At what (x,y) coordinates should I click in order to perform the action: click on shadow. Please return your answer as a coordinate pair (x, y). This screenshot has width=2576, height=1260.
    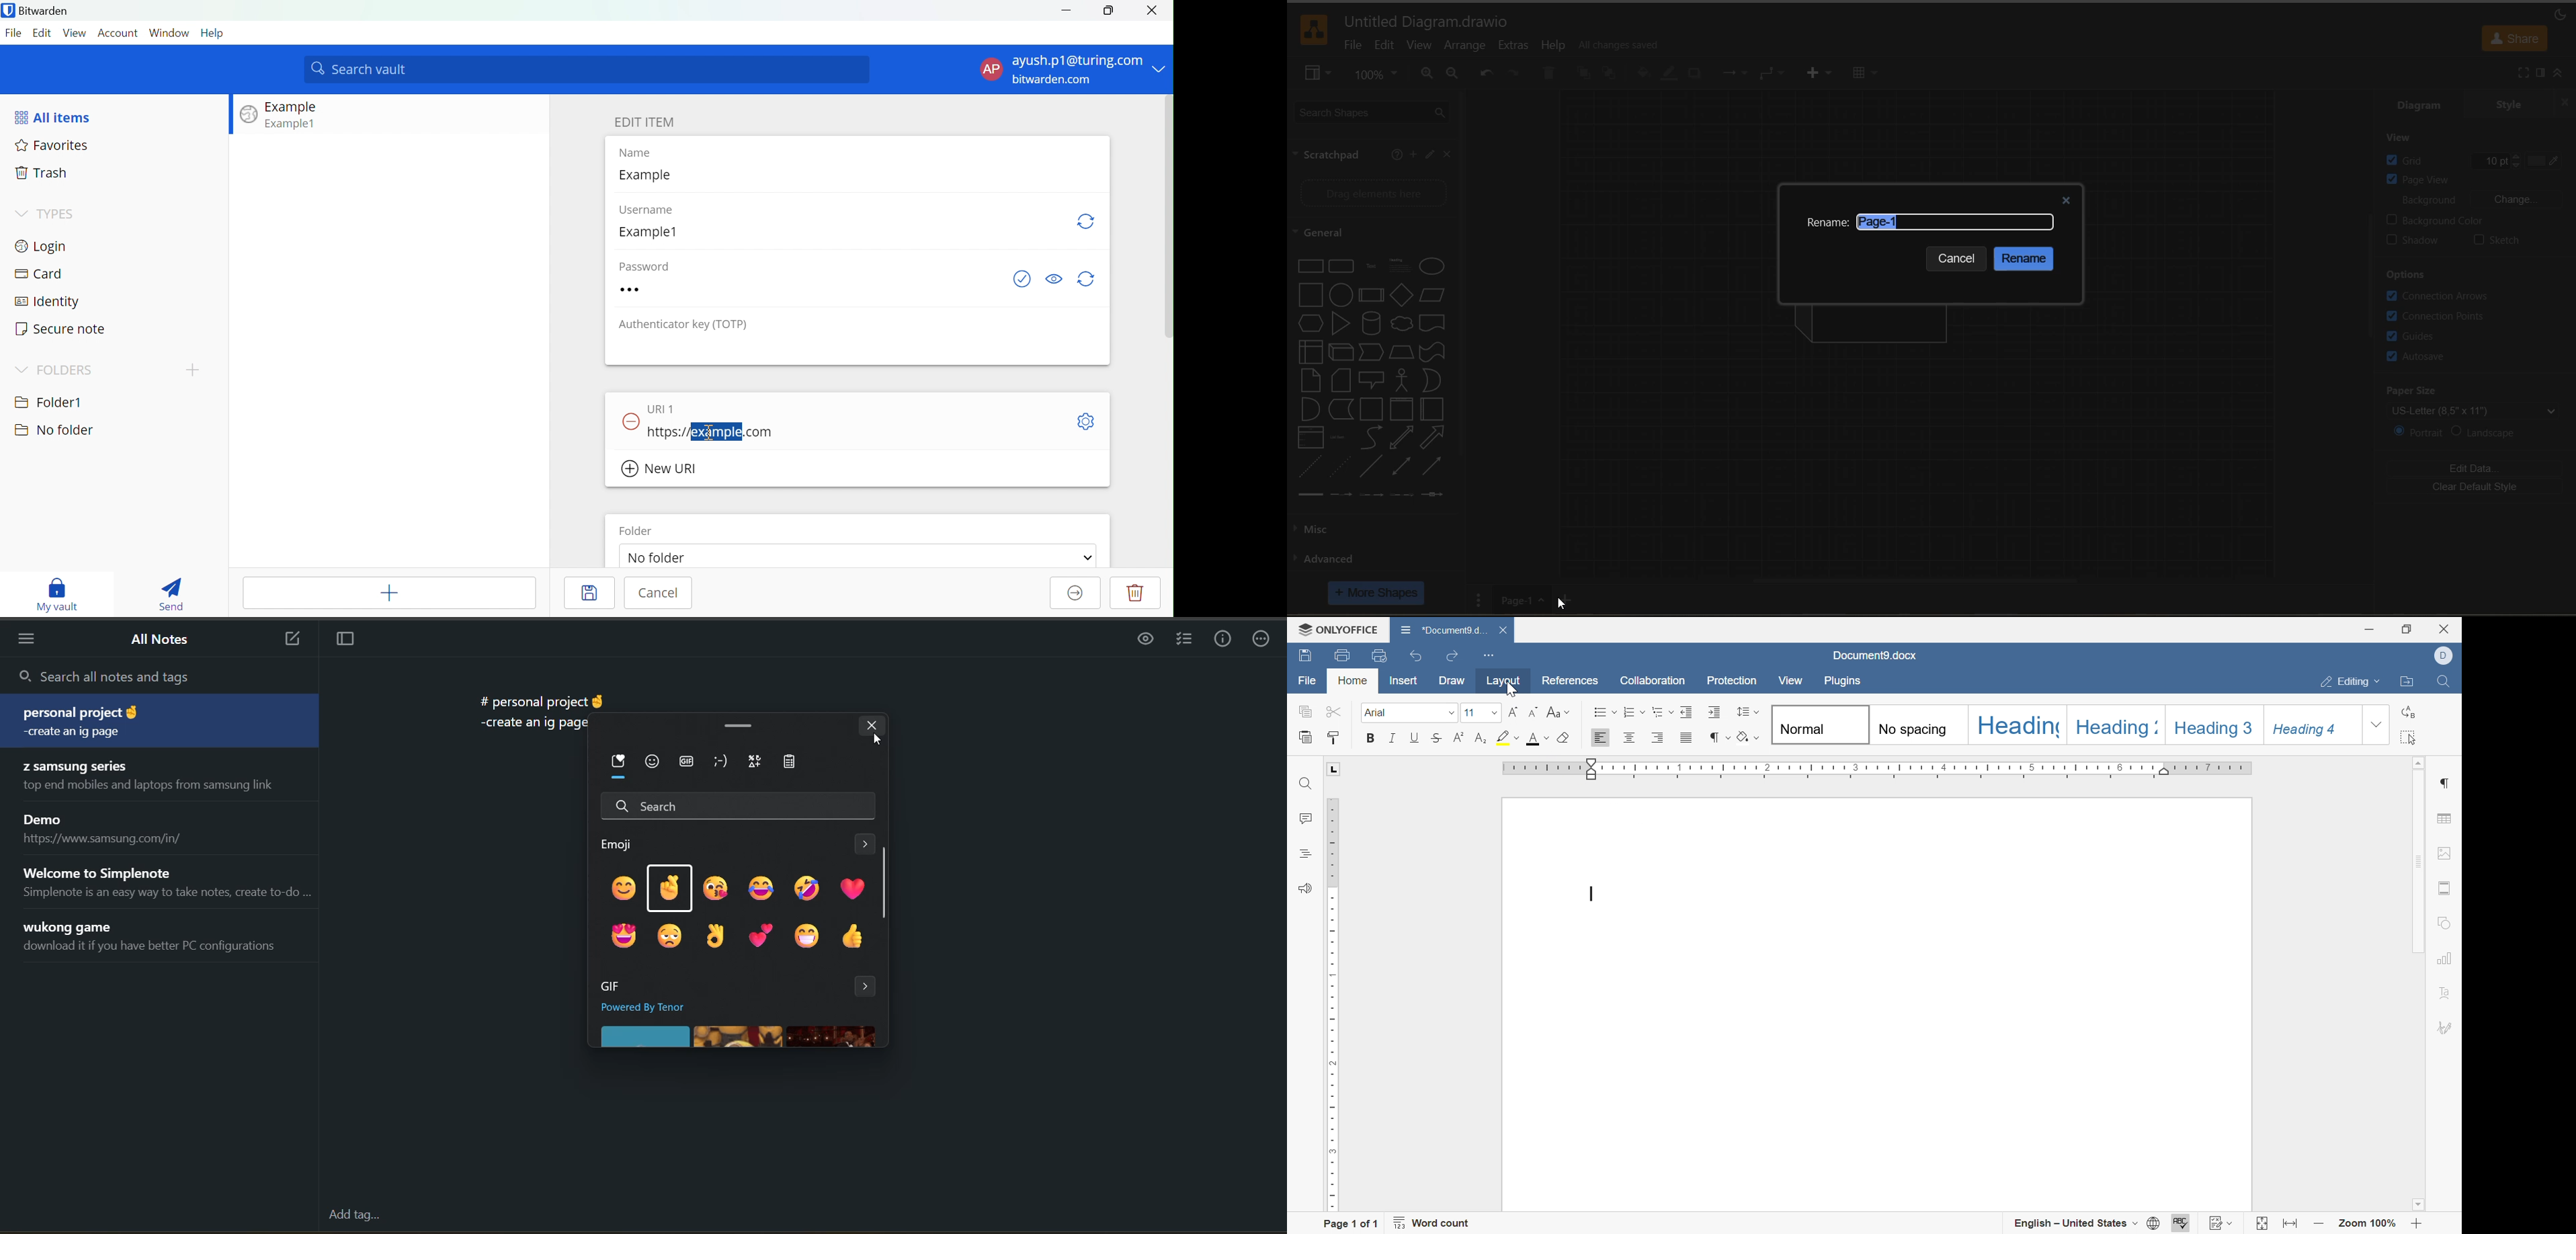
    Looking at the image, I should click on (2418, 239).